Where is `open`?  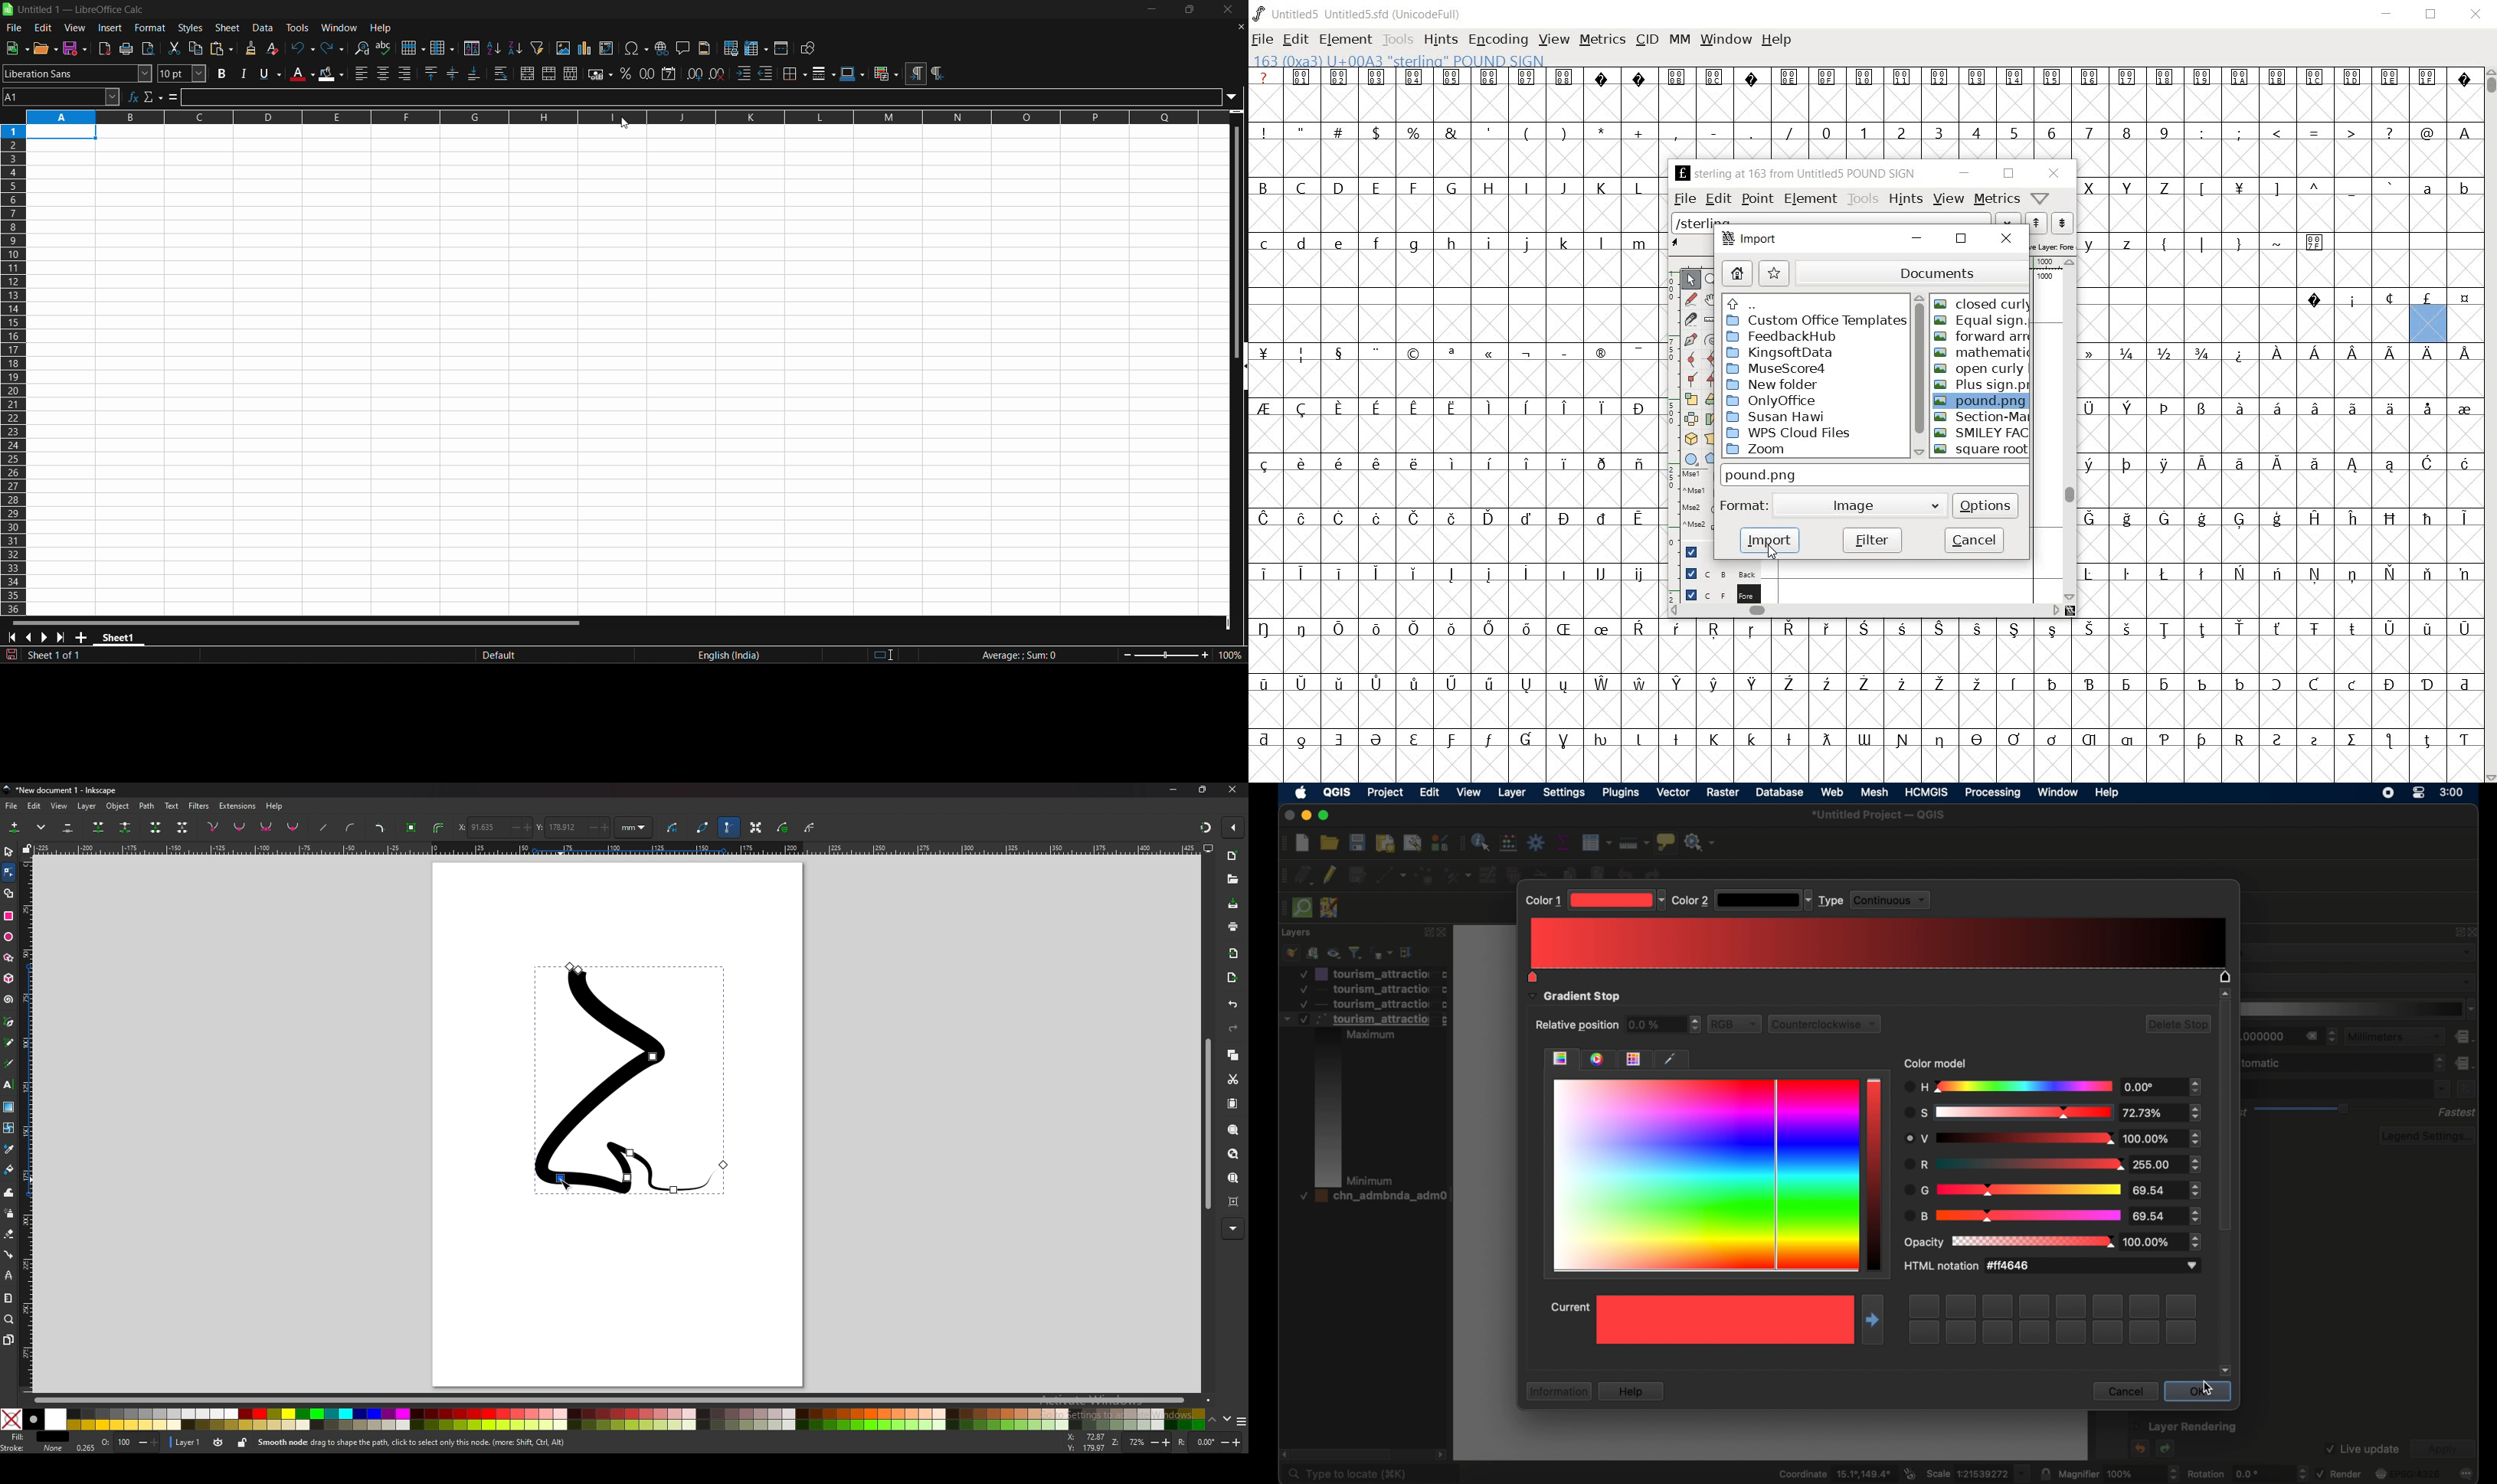 open is located at coordinates (46, 48).